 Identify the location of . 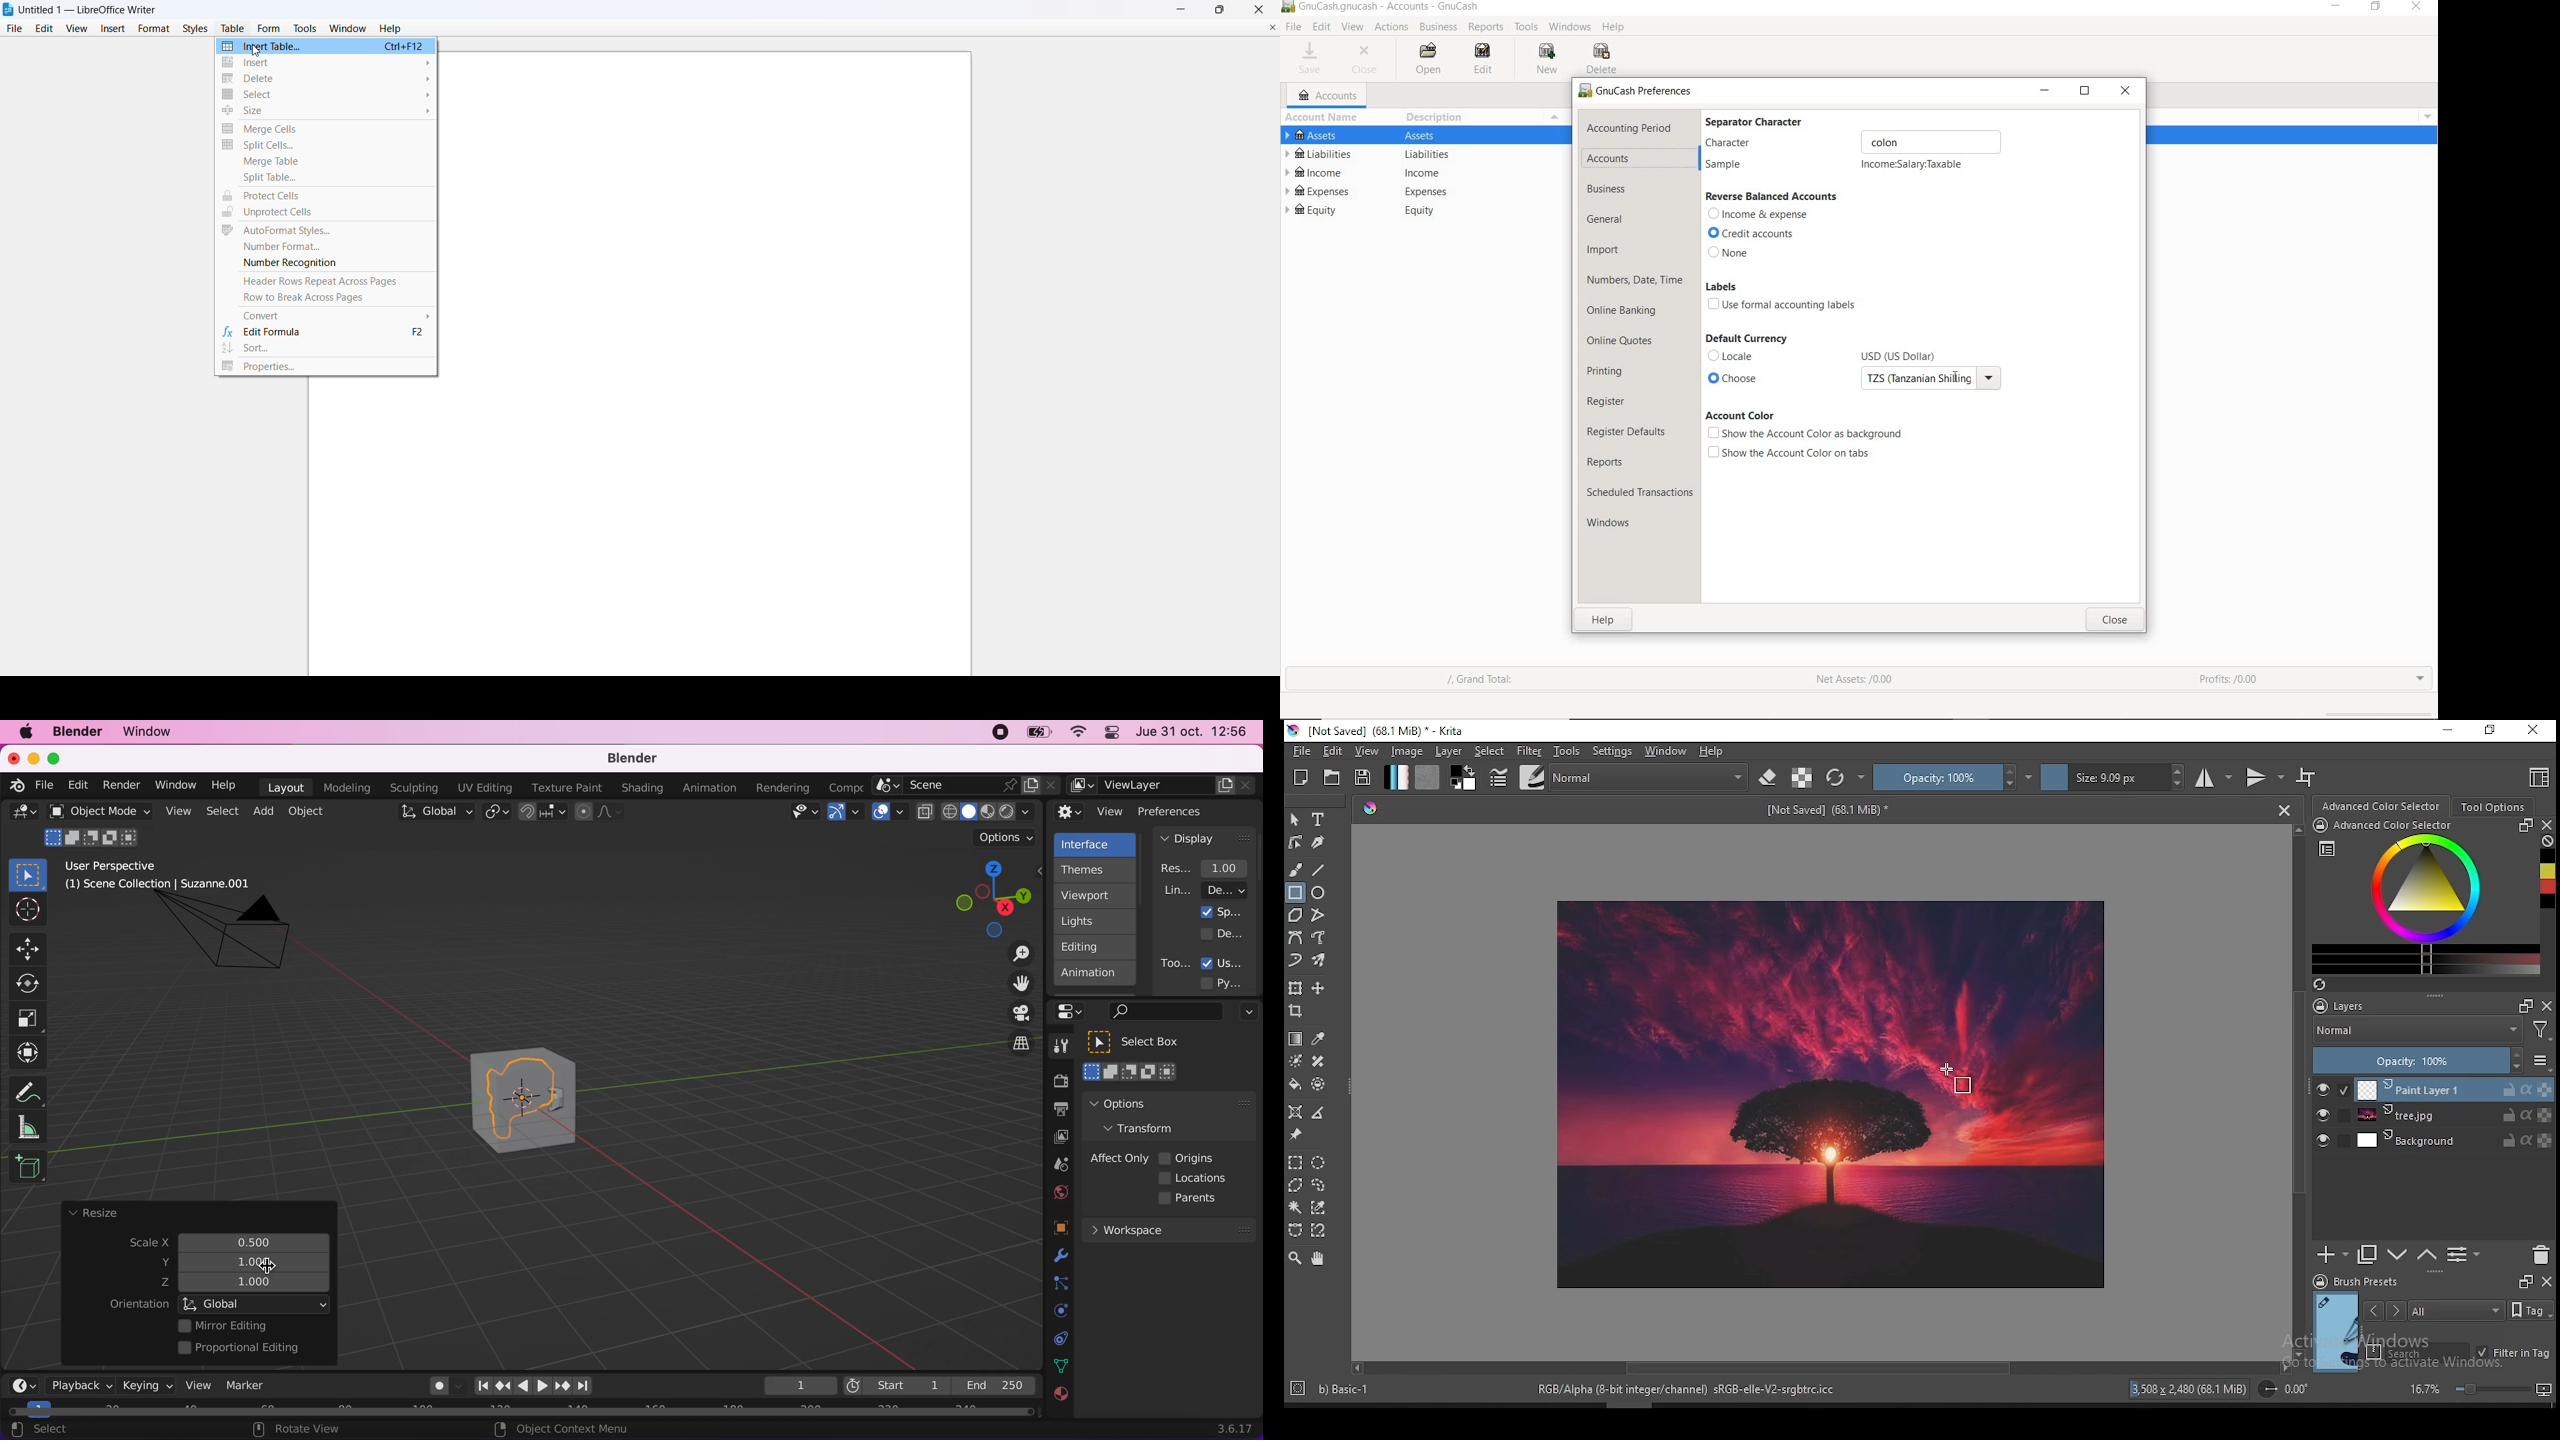
(1431, 173).